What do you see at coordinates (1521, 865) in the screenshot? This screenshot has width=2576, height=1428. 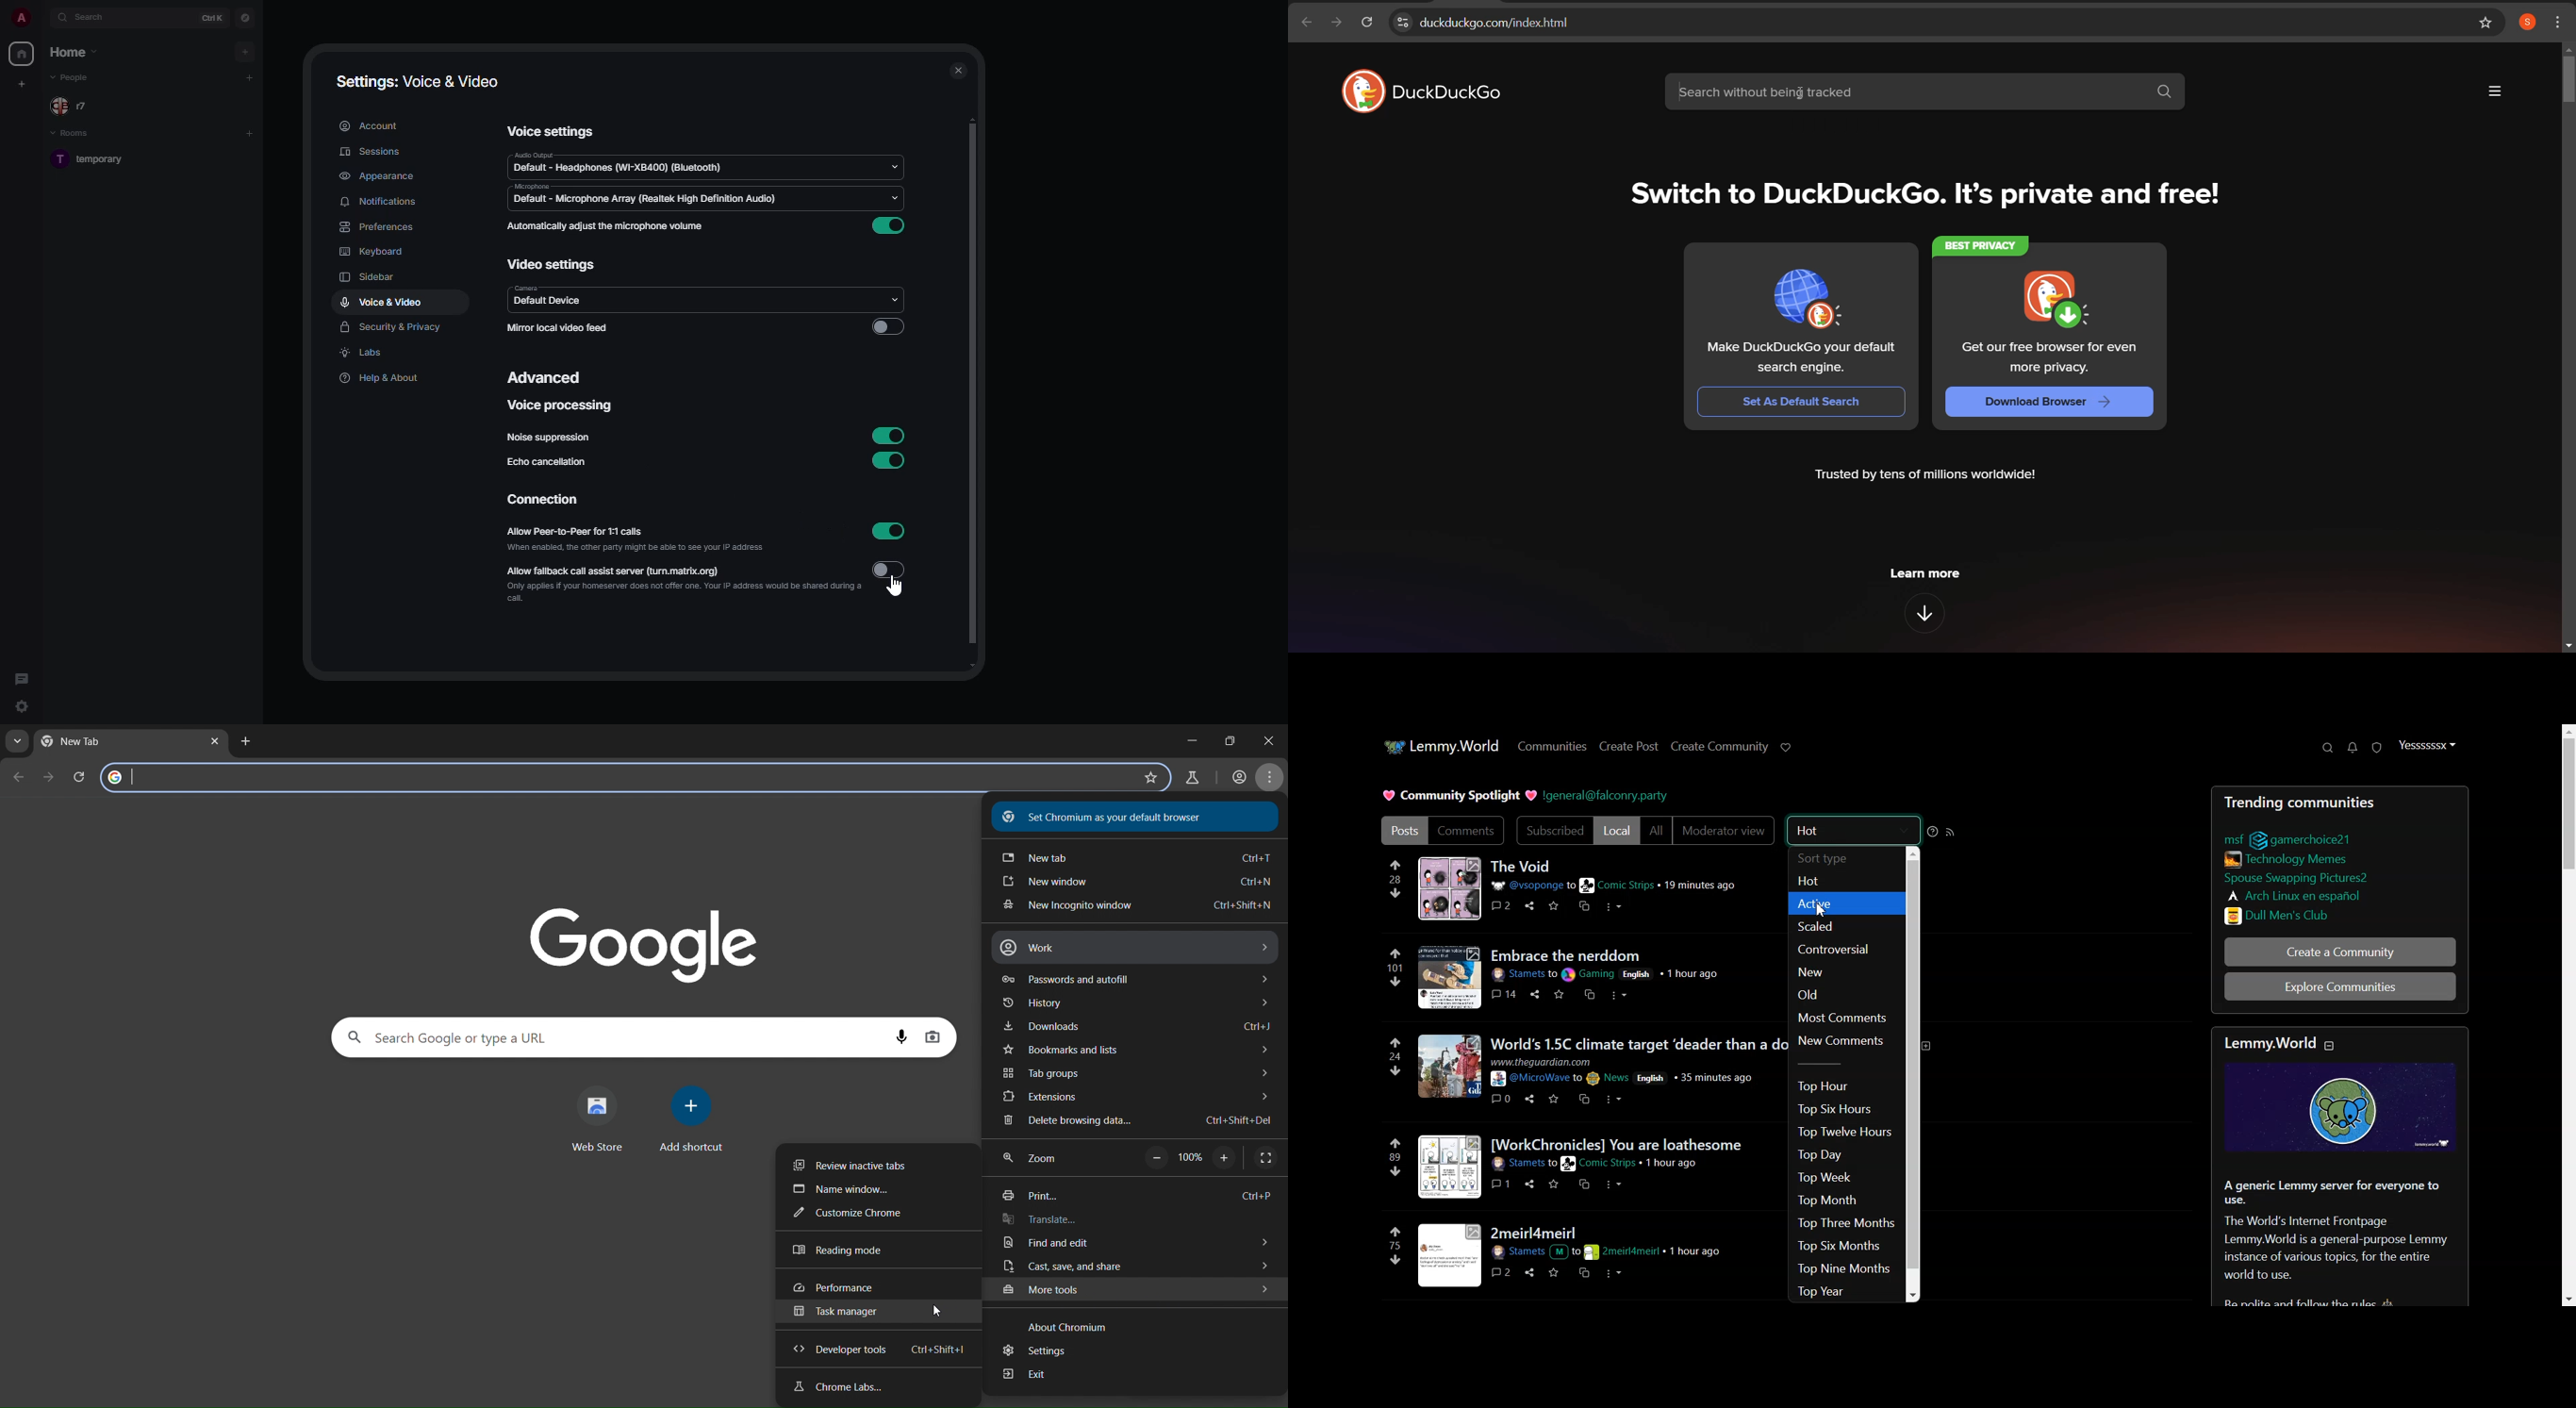 I see `Posts` at bounding box center [1521, 865].